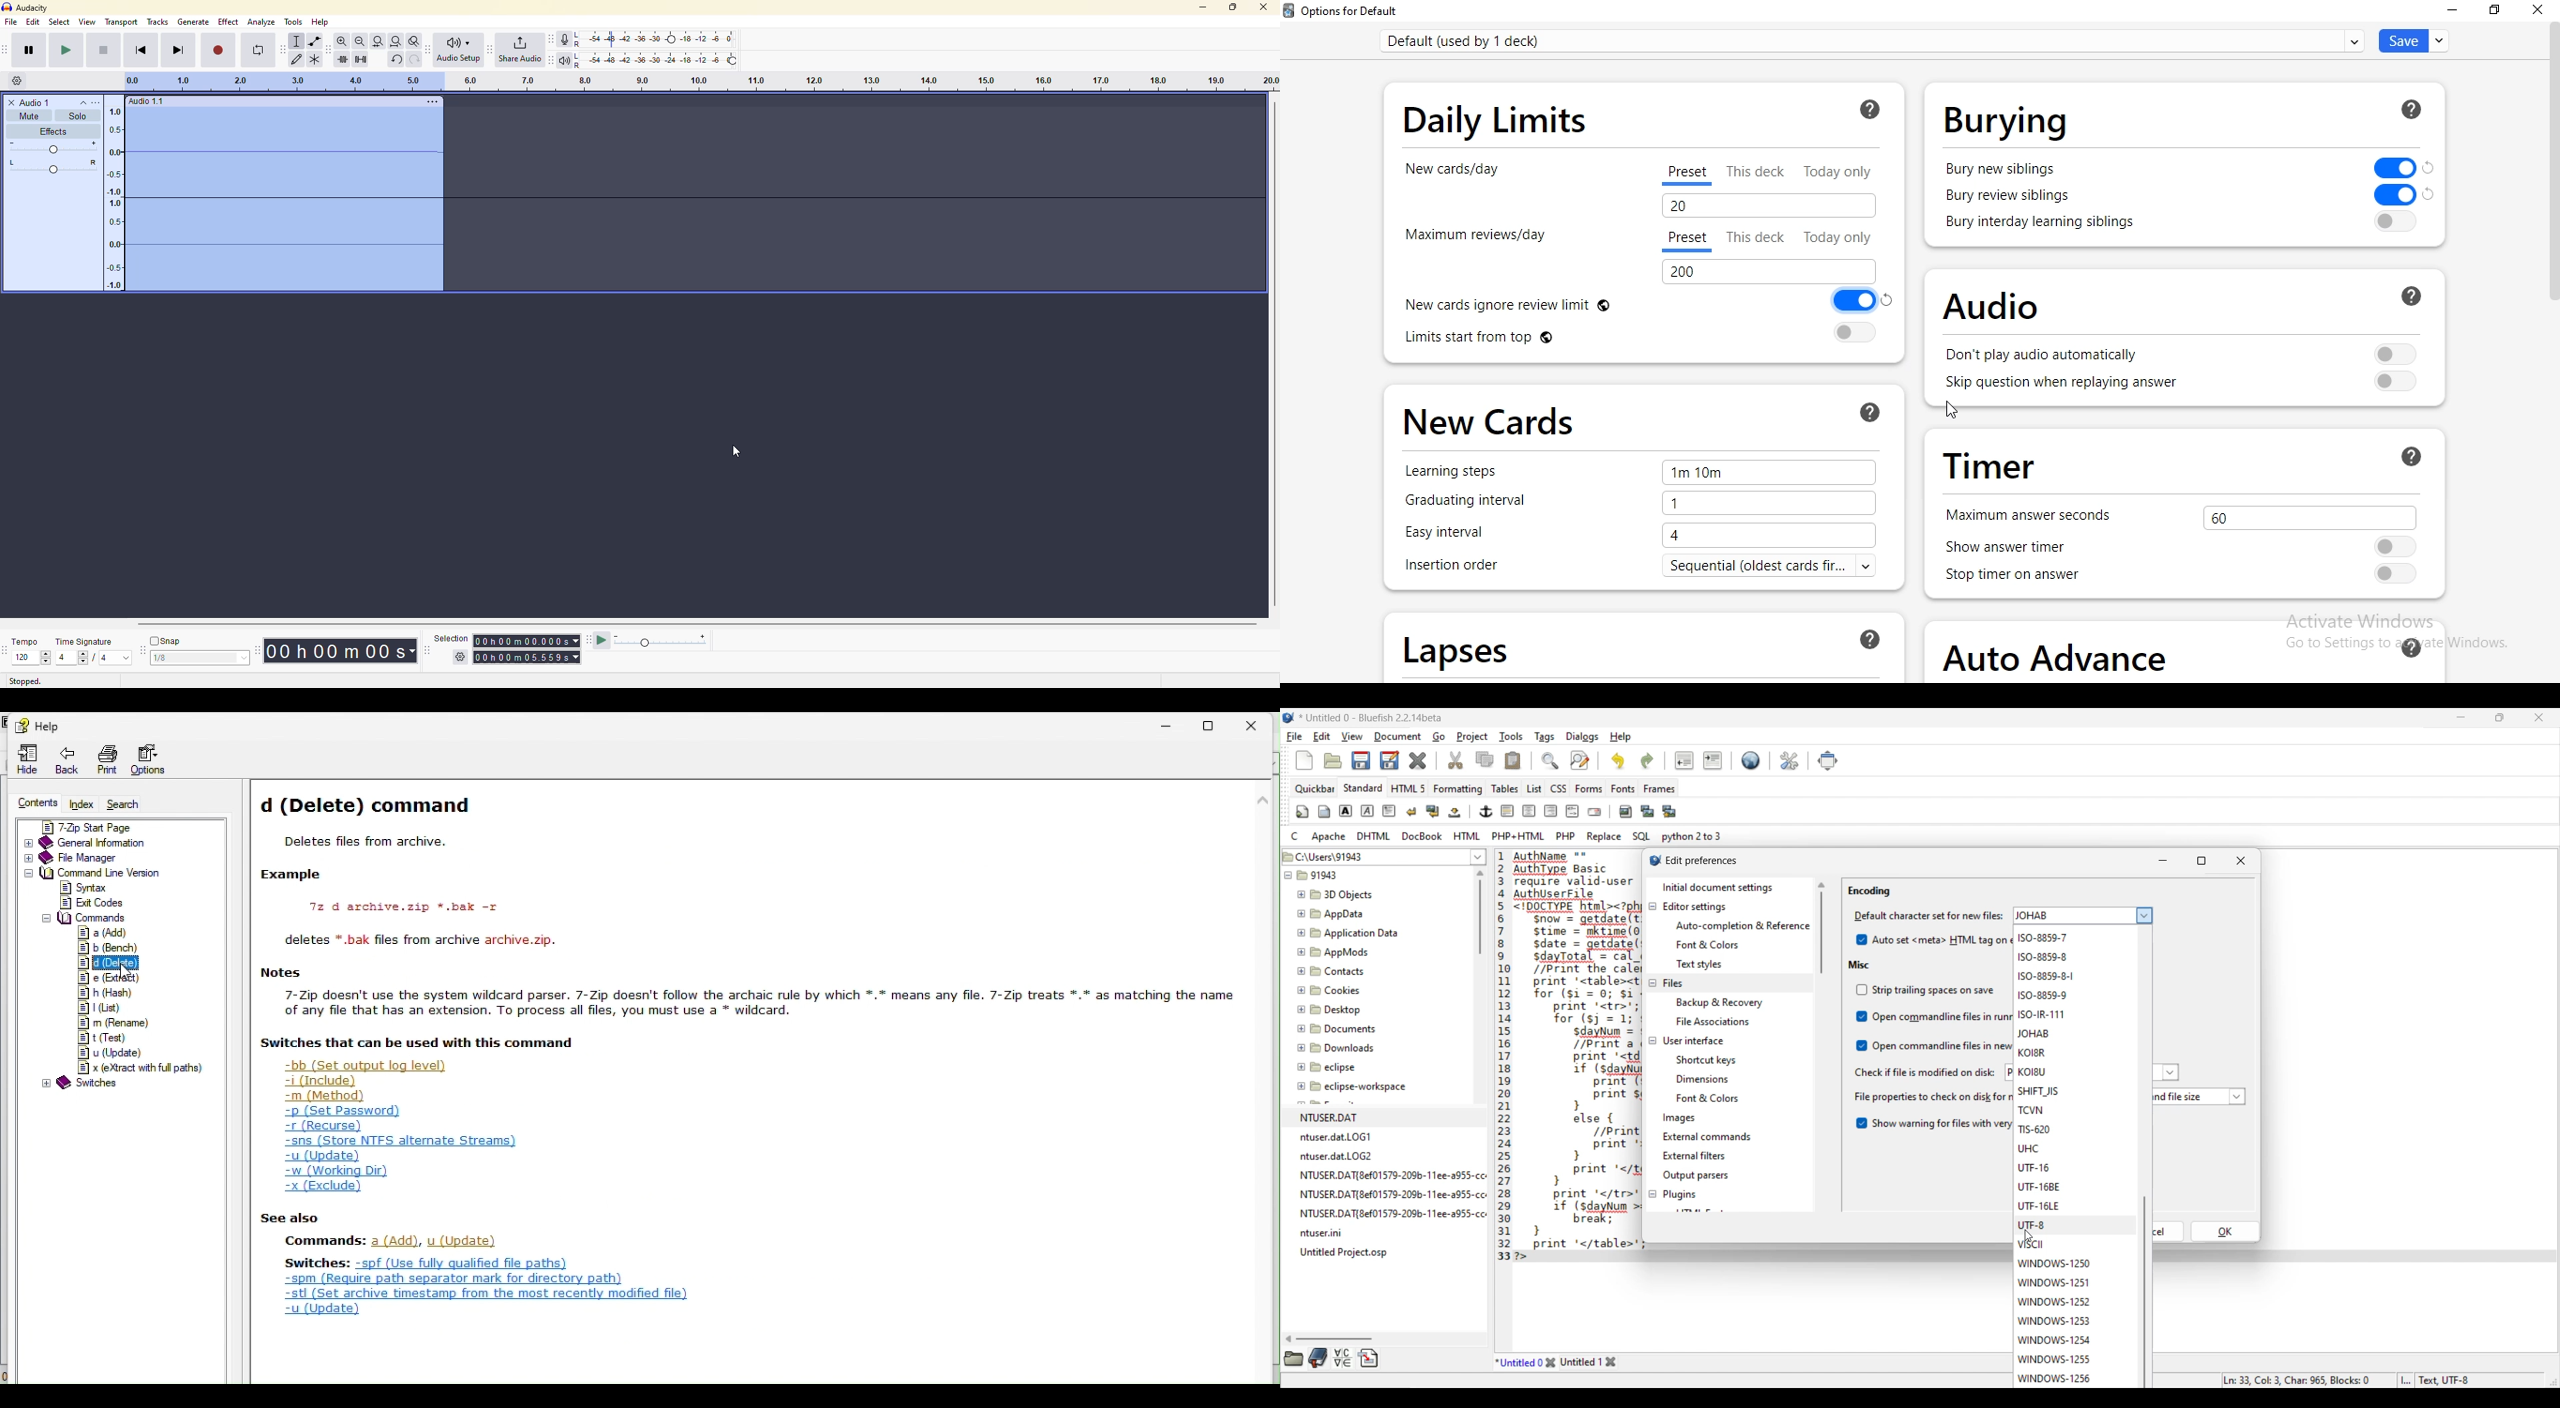 The image size is (2576, 1428). Describe the element at coordinates (1457, 647) in the screenshot. I see `lapses` at that location.